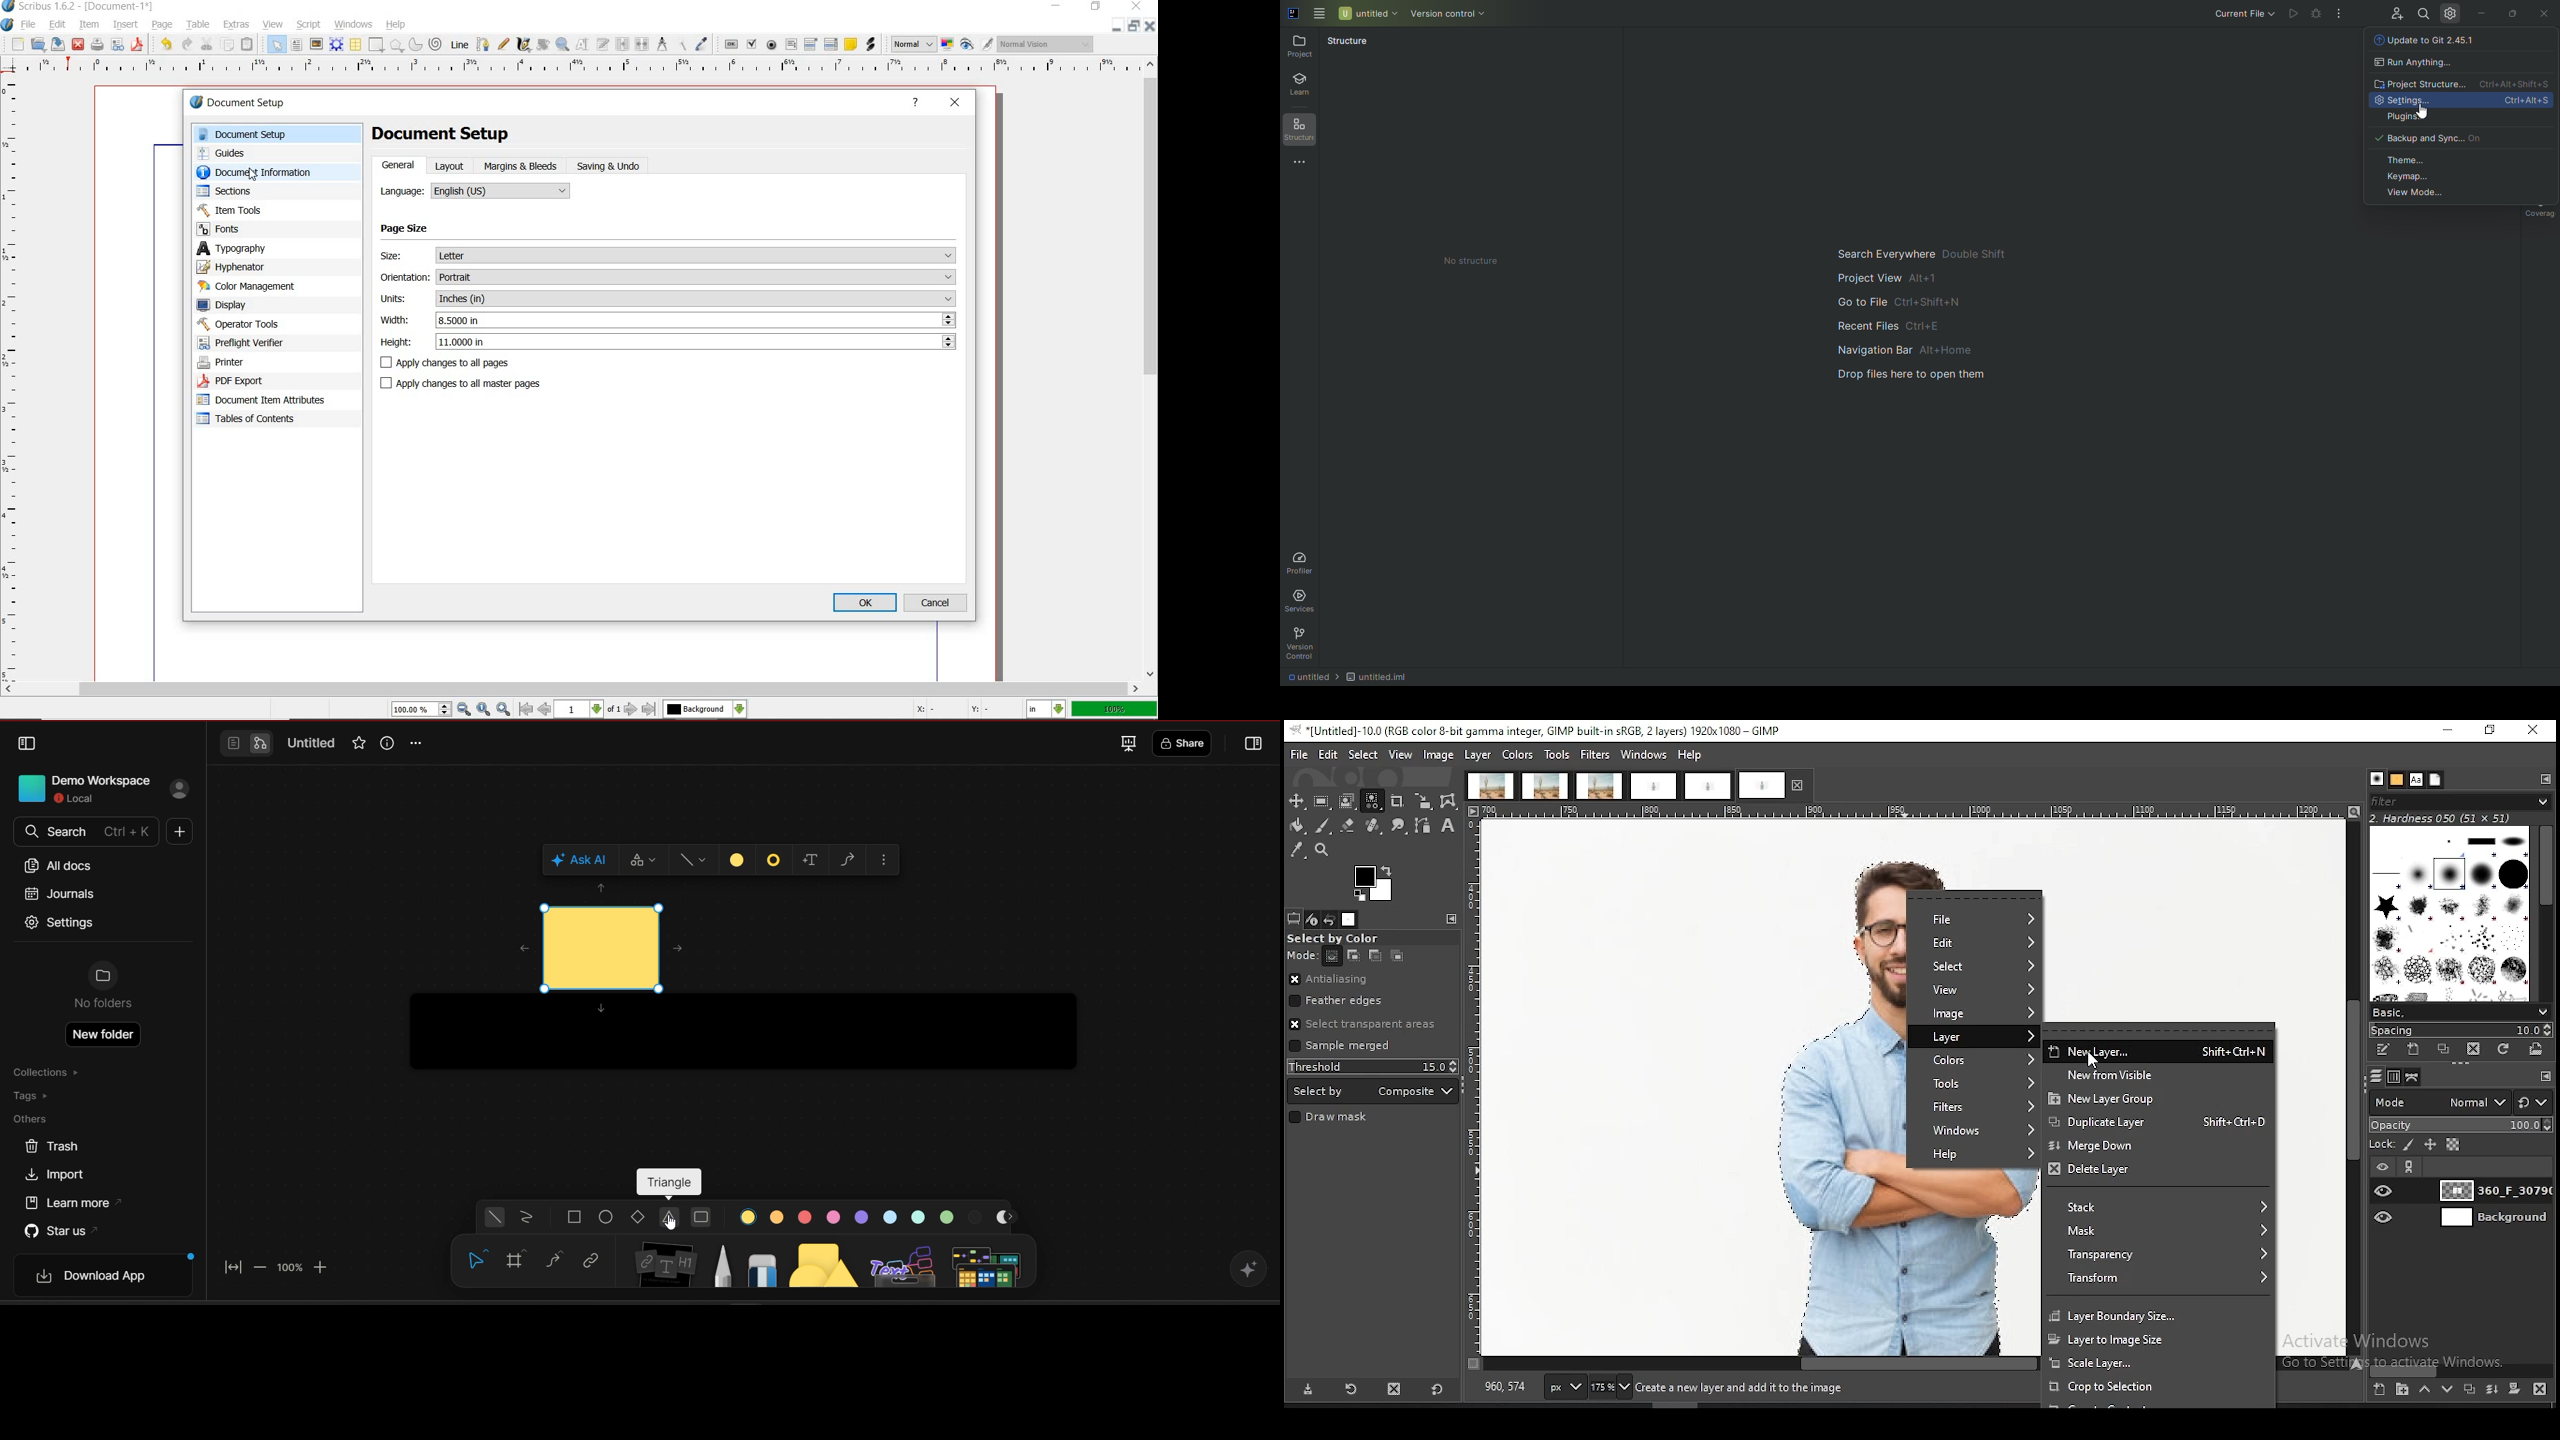 The image size is (2576, 1456). I want to click on cut, so click(208, 44).